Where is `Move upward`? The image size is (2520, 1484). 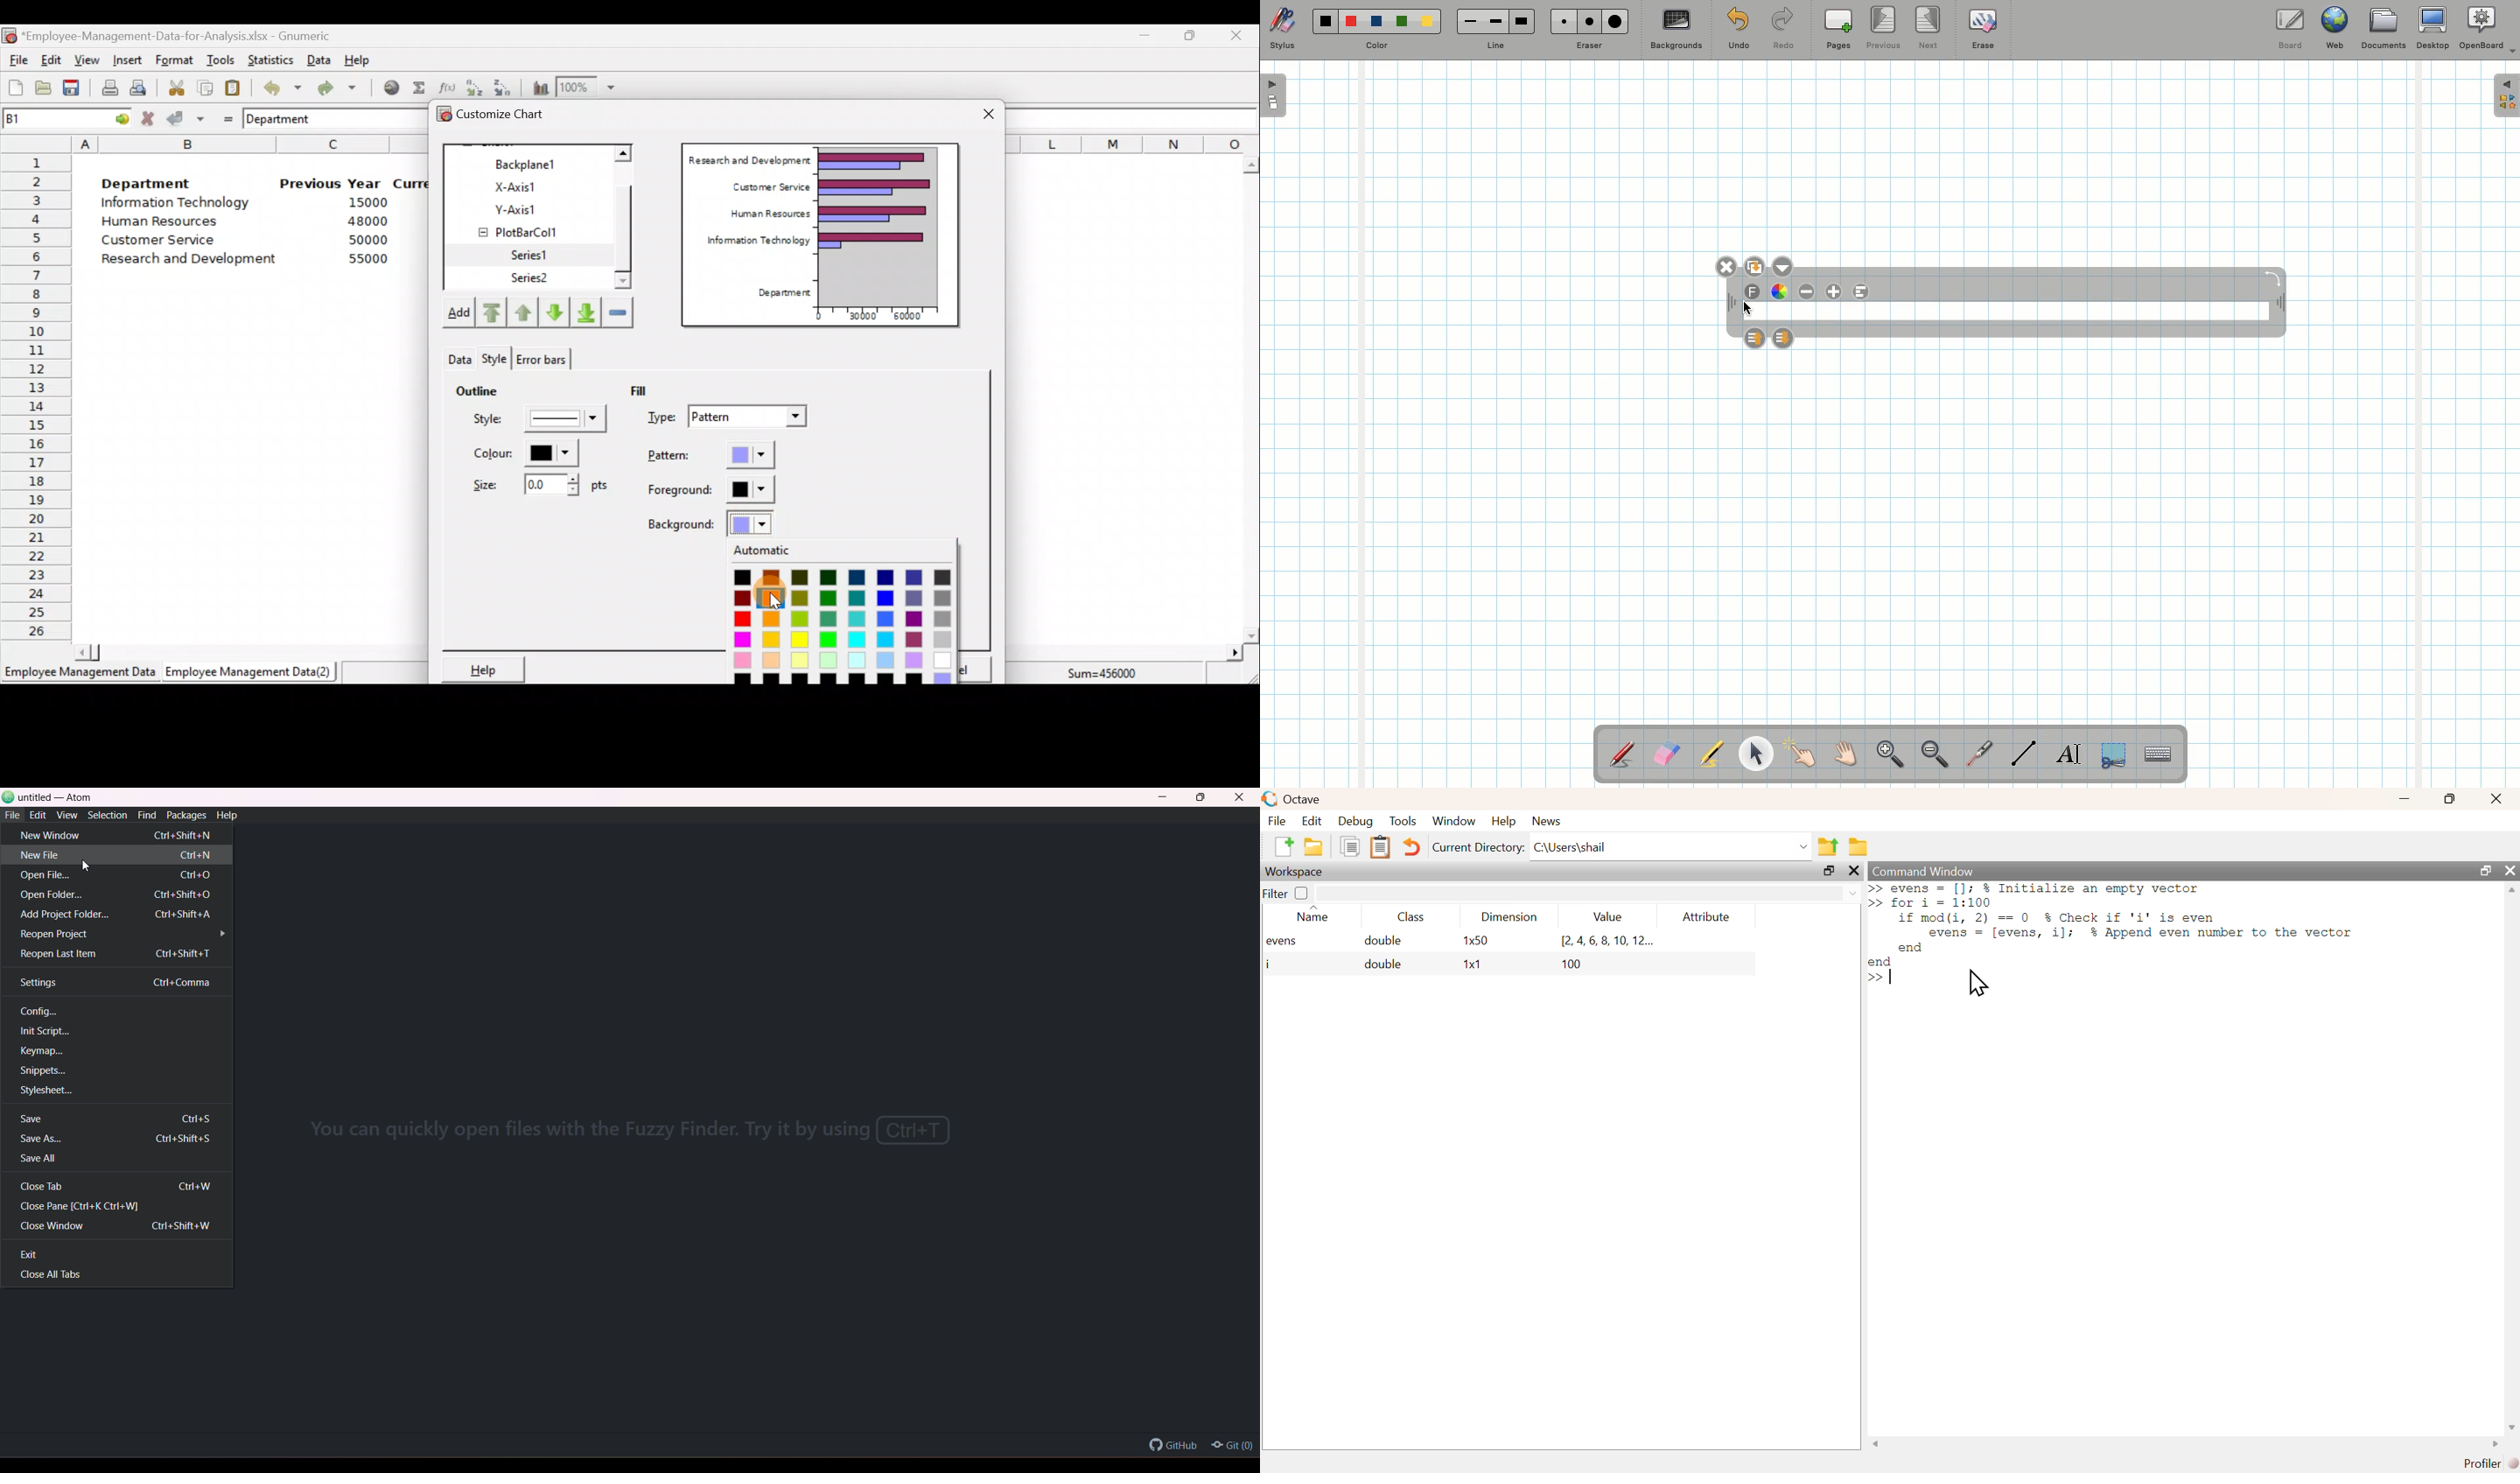 Move upward is located at coordinates (490, 313).